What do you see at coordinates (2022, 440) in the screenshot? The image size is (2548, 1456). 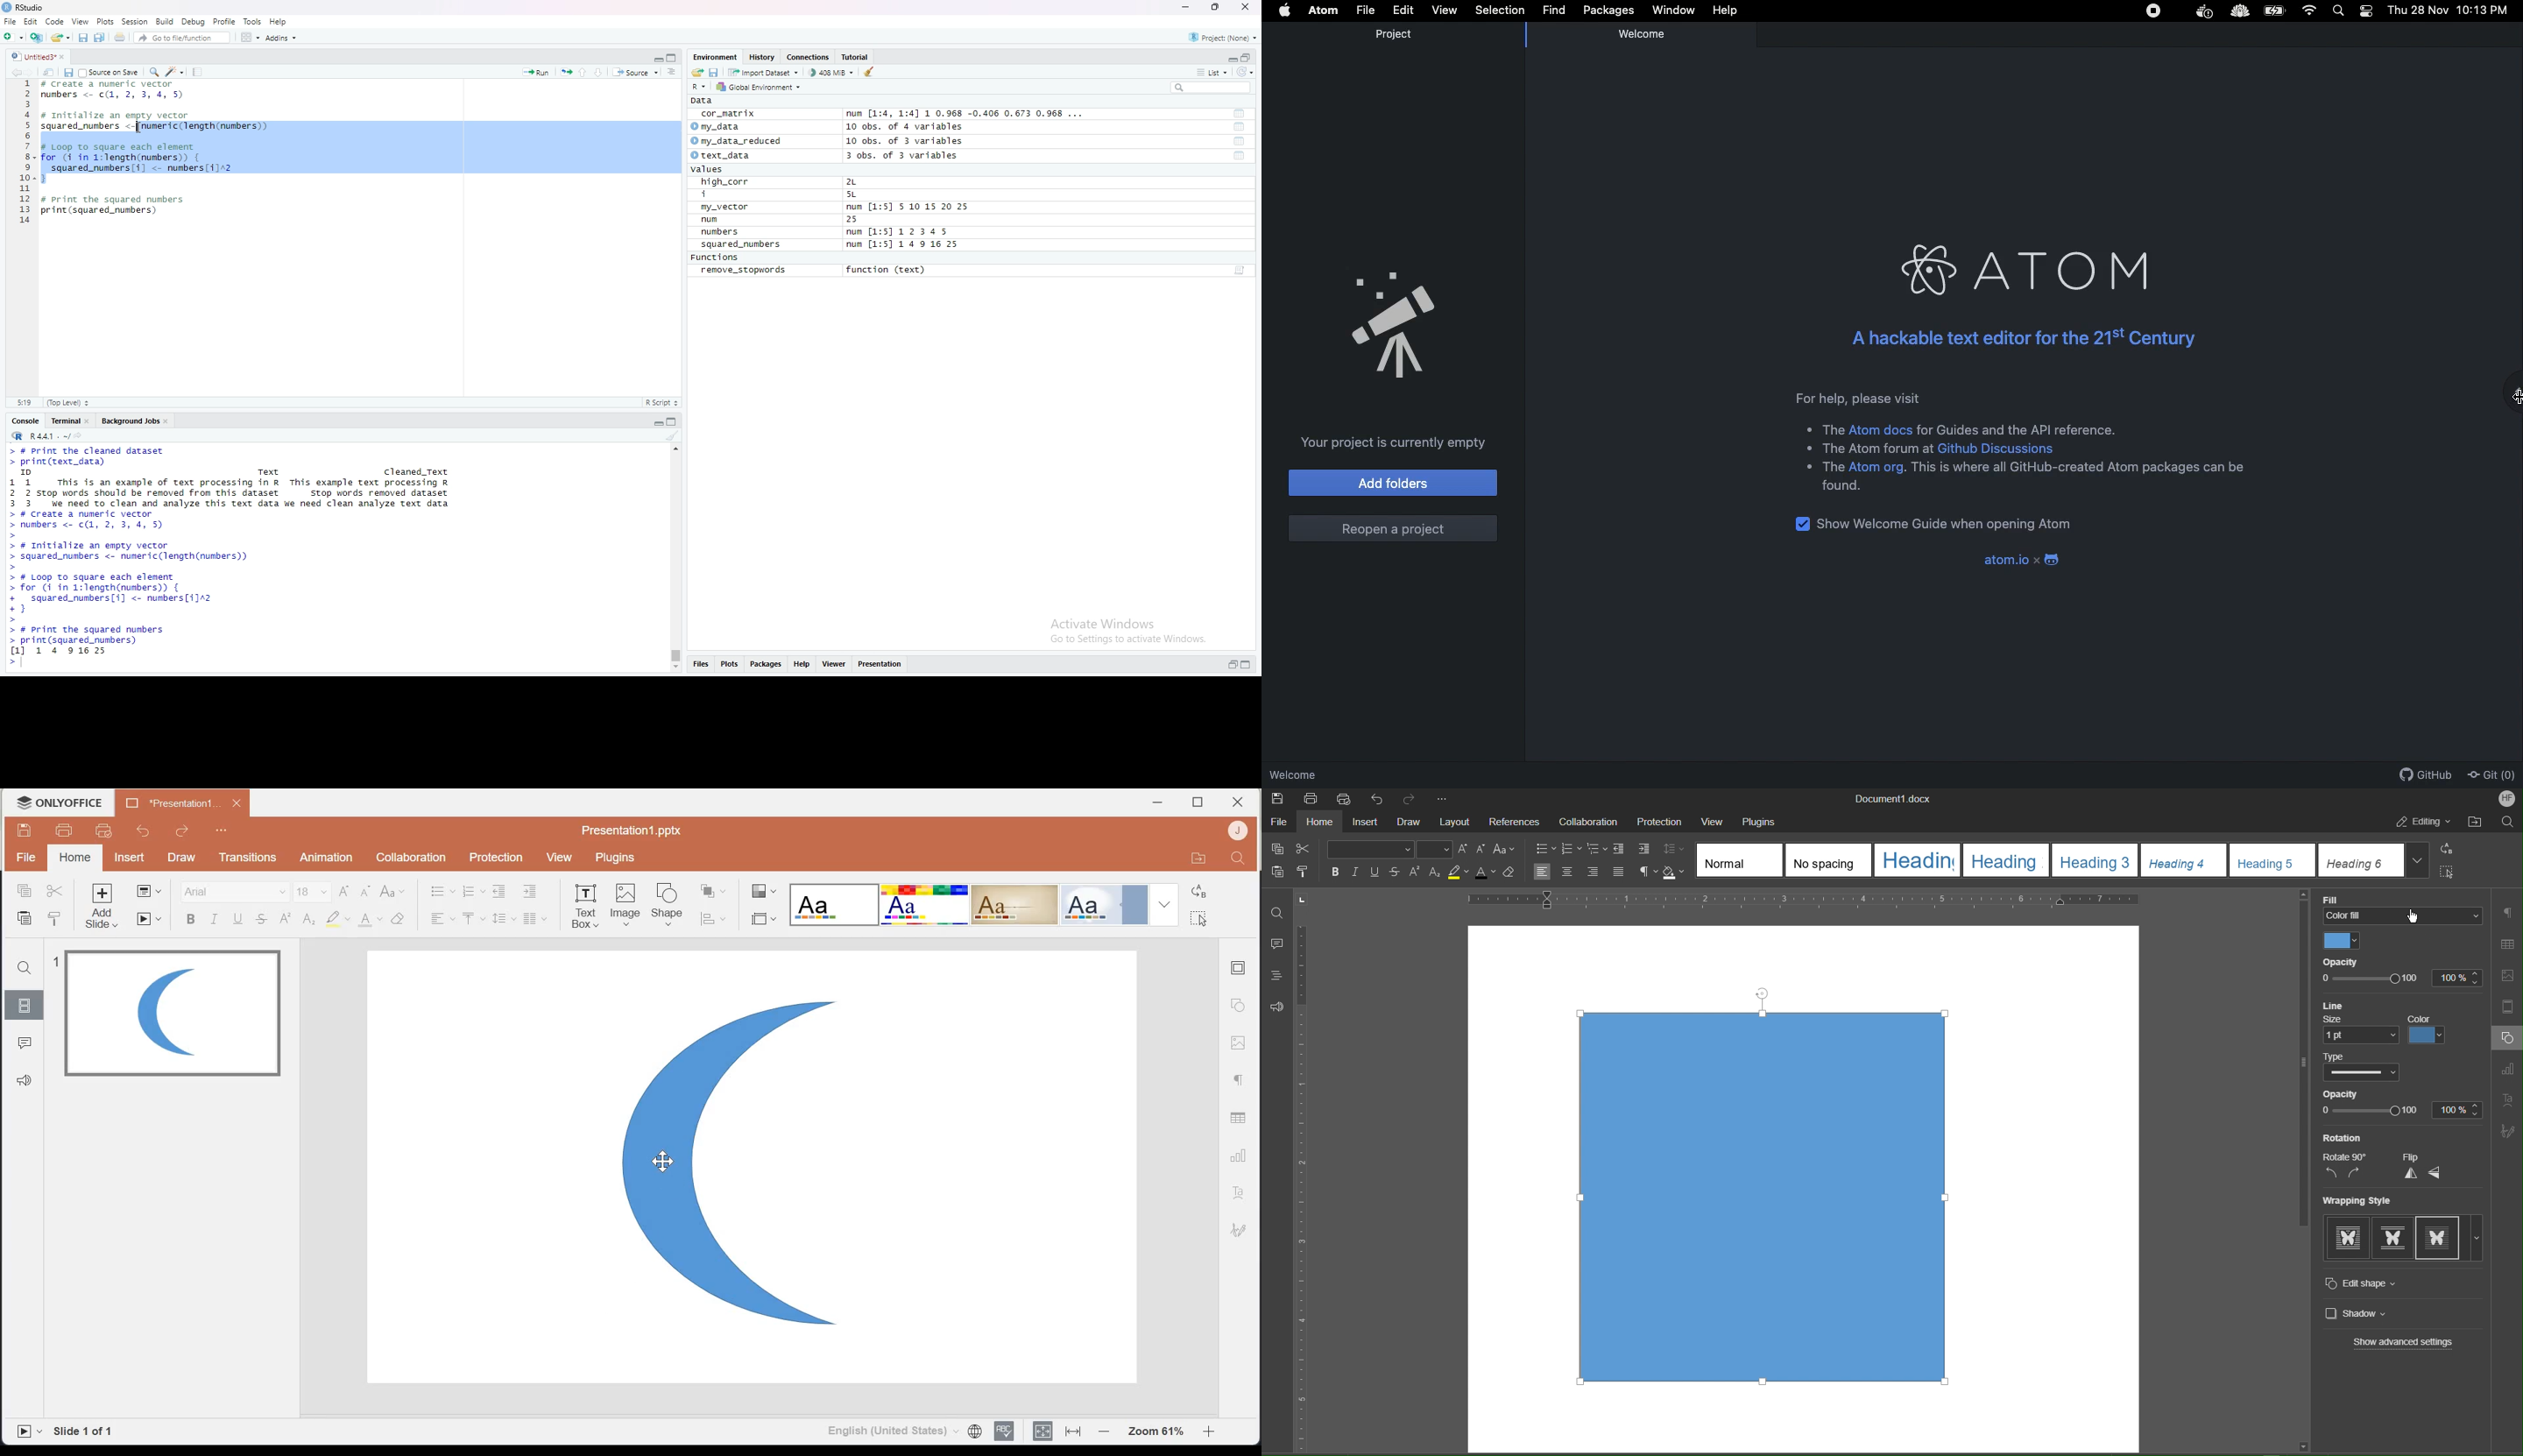 I see `For help, please visit
+ The Atom docs for Guides and the API reference.
« The Atom forum at Github Discussions
+ The Atom org. This is where all GitHub-created Atom packages can be
found.` at bounding box center [2022, 440].